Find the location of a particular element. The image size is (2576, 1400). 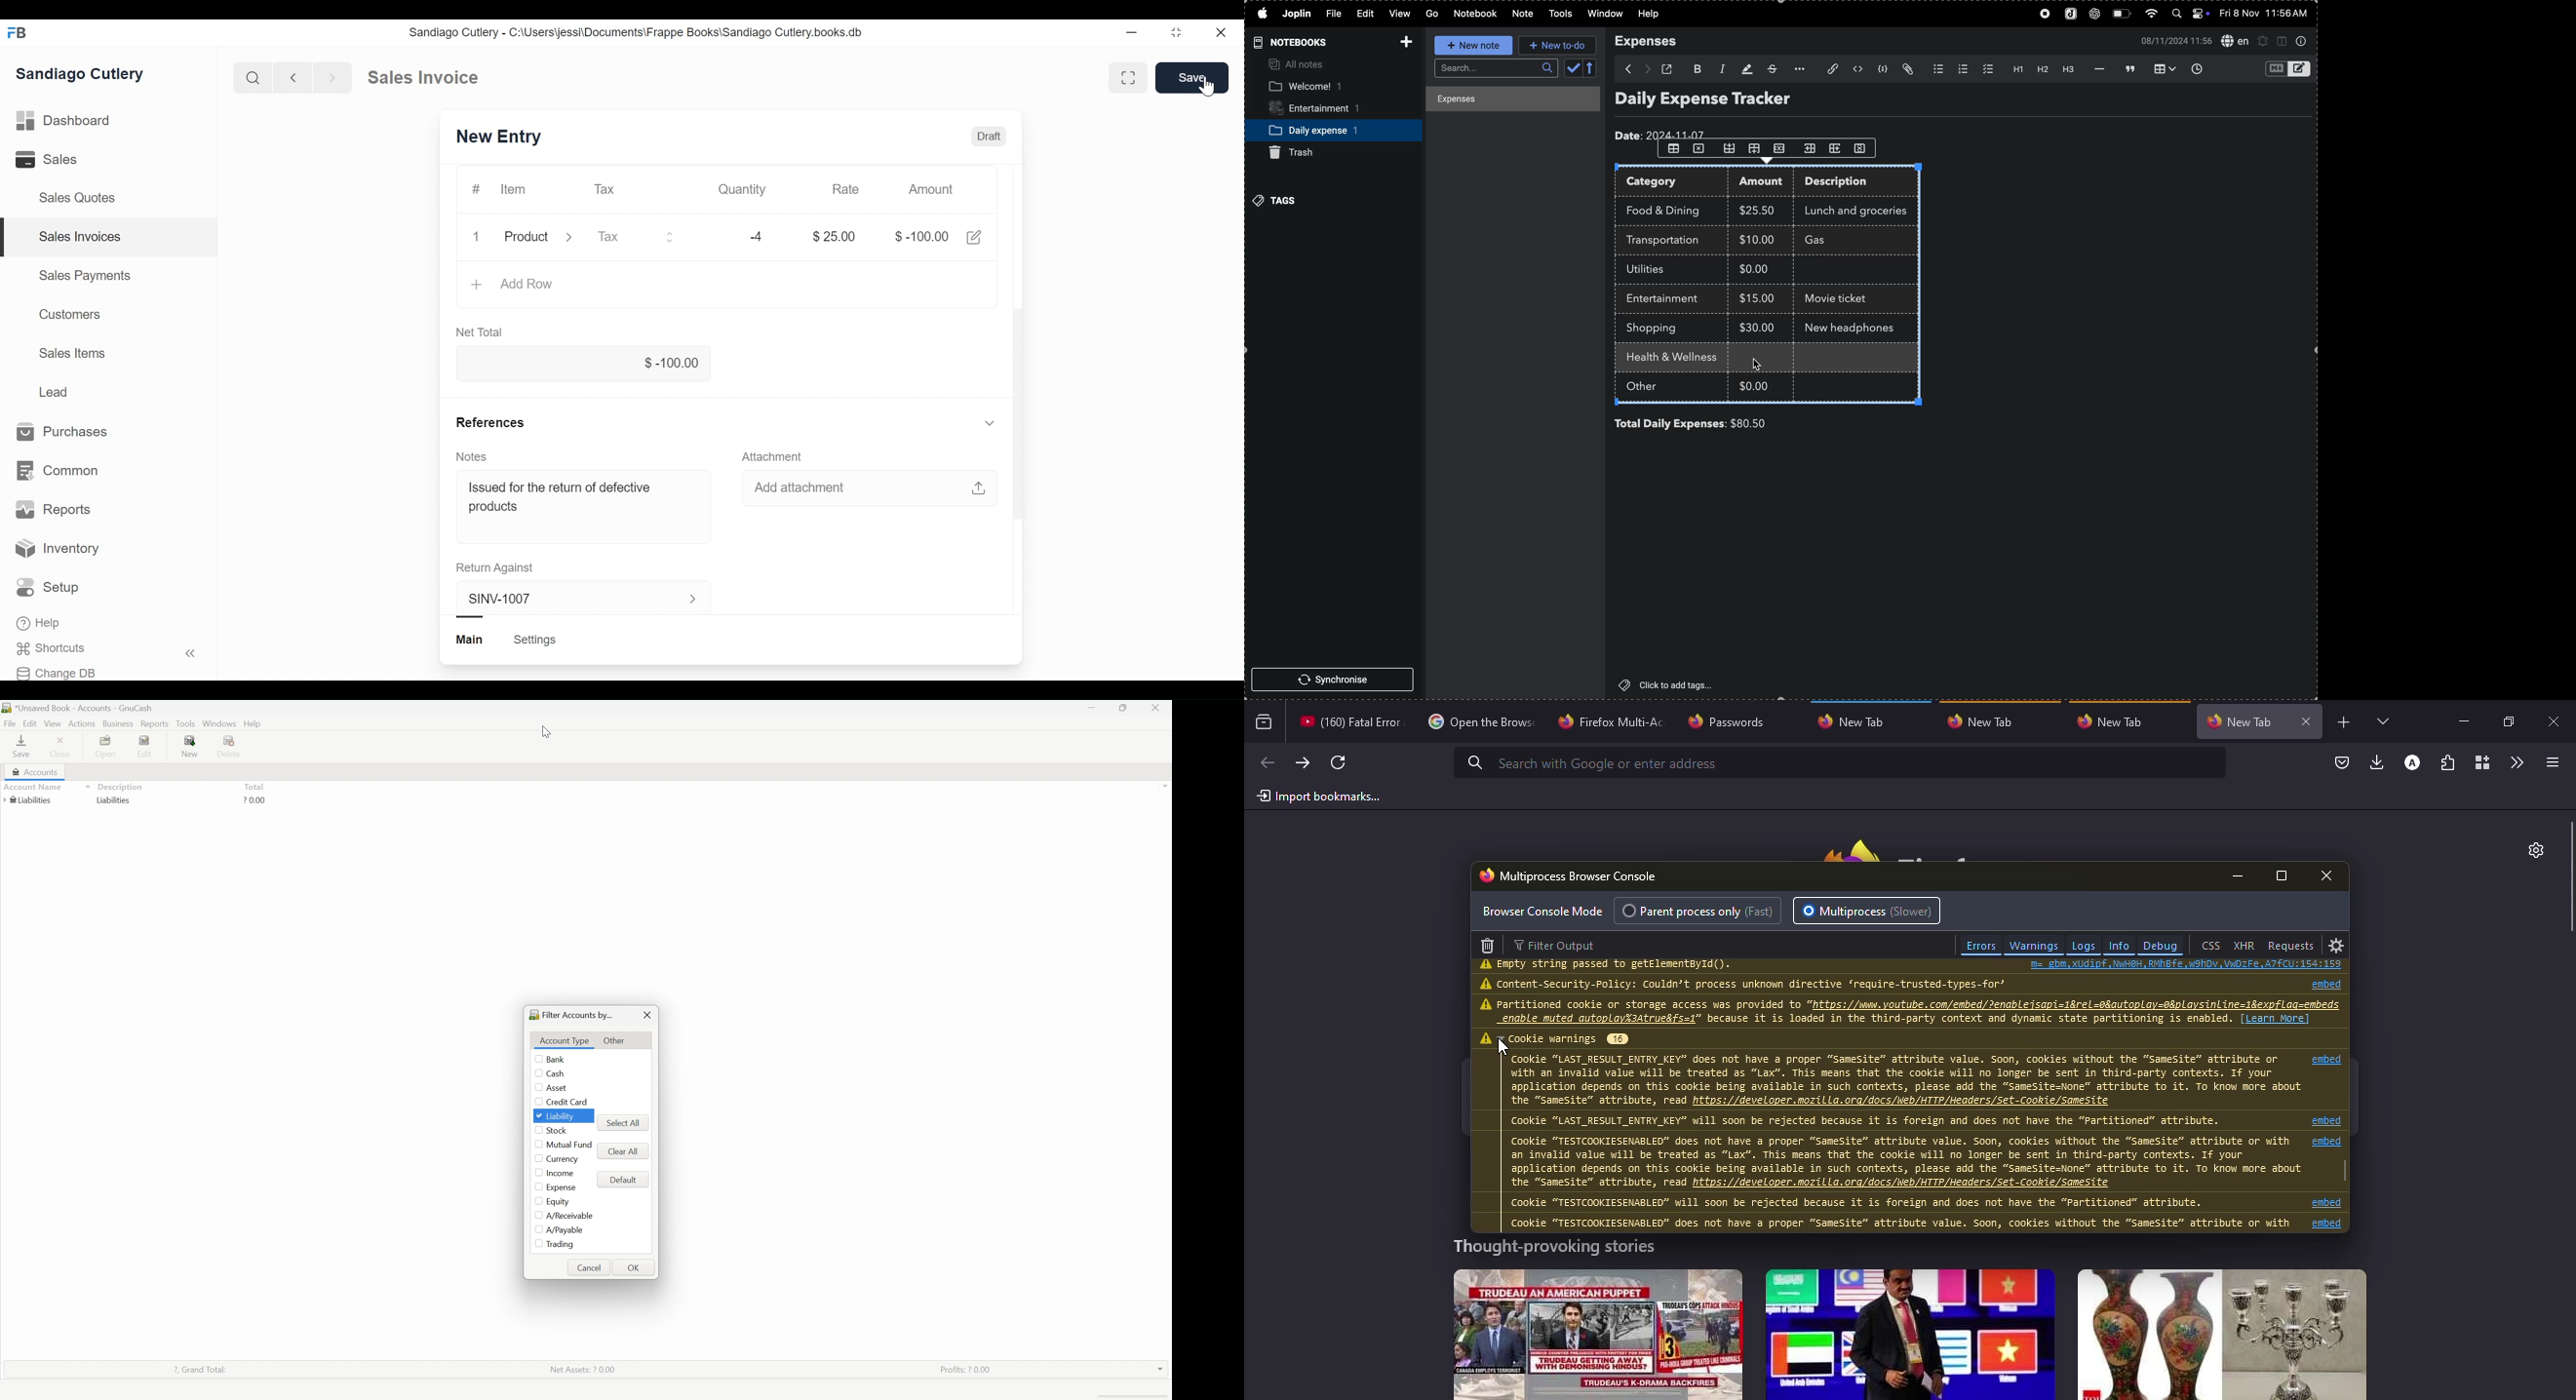

file is located at coordinates (1332, 15).